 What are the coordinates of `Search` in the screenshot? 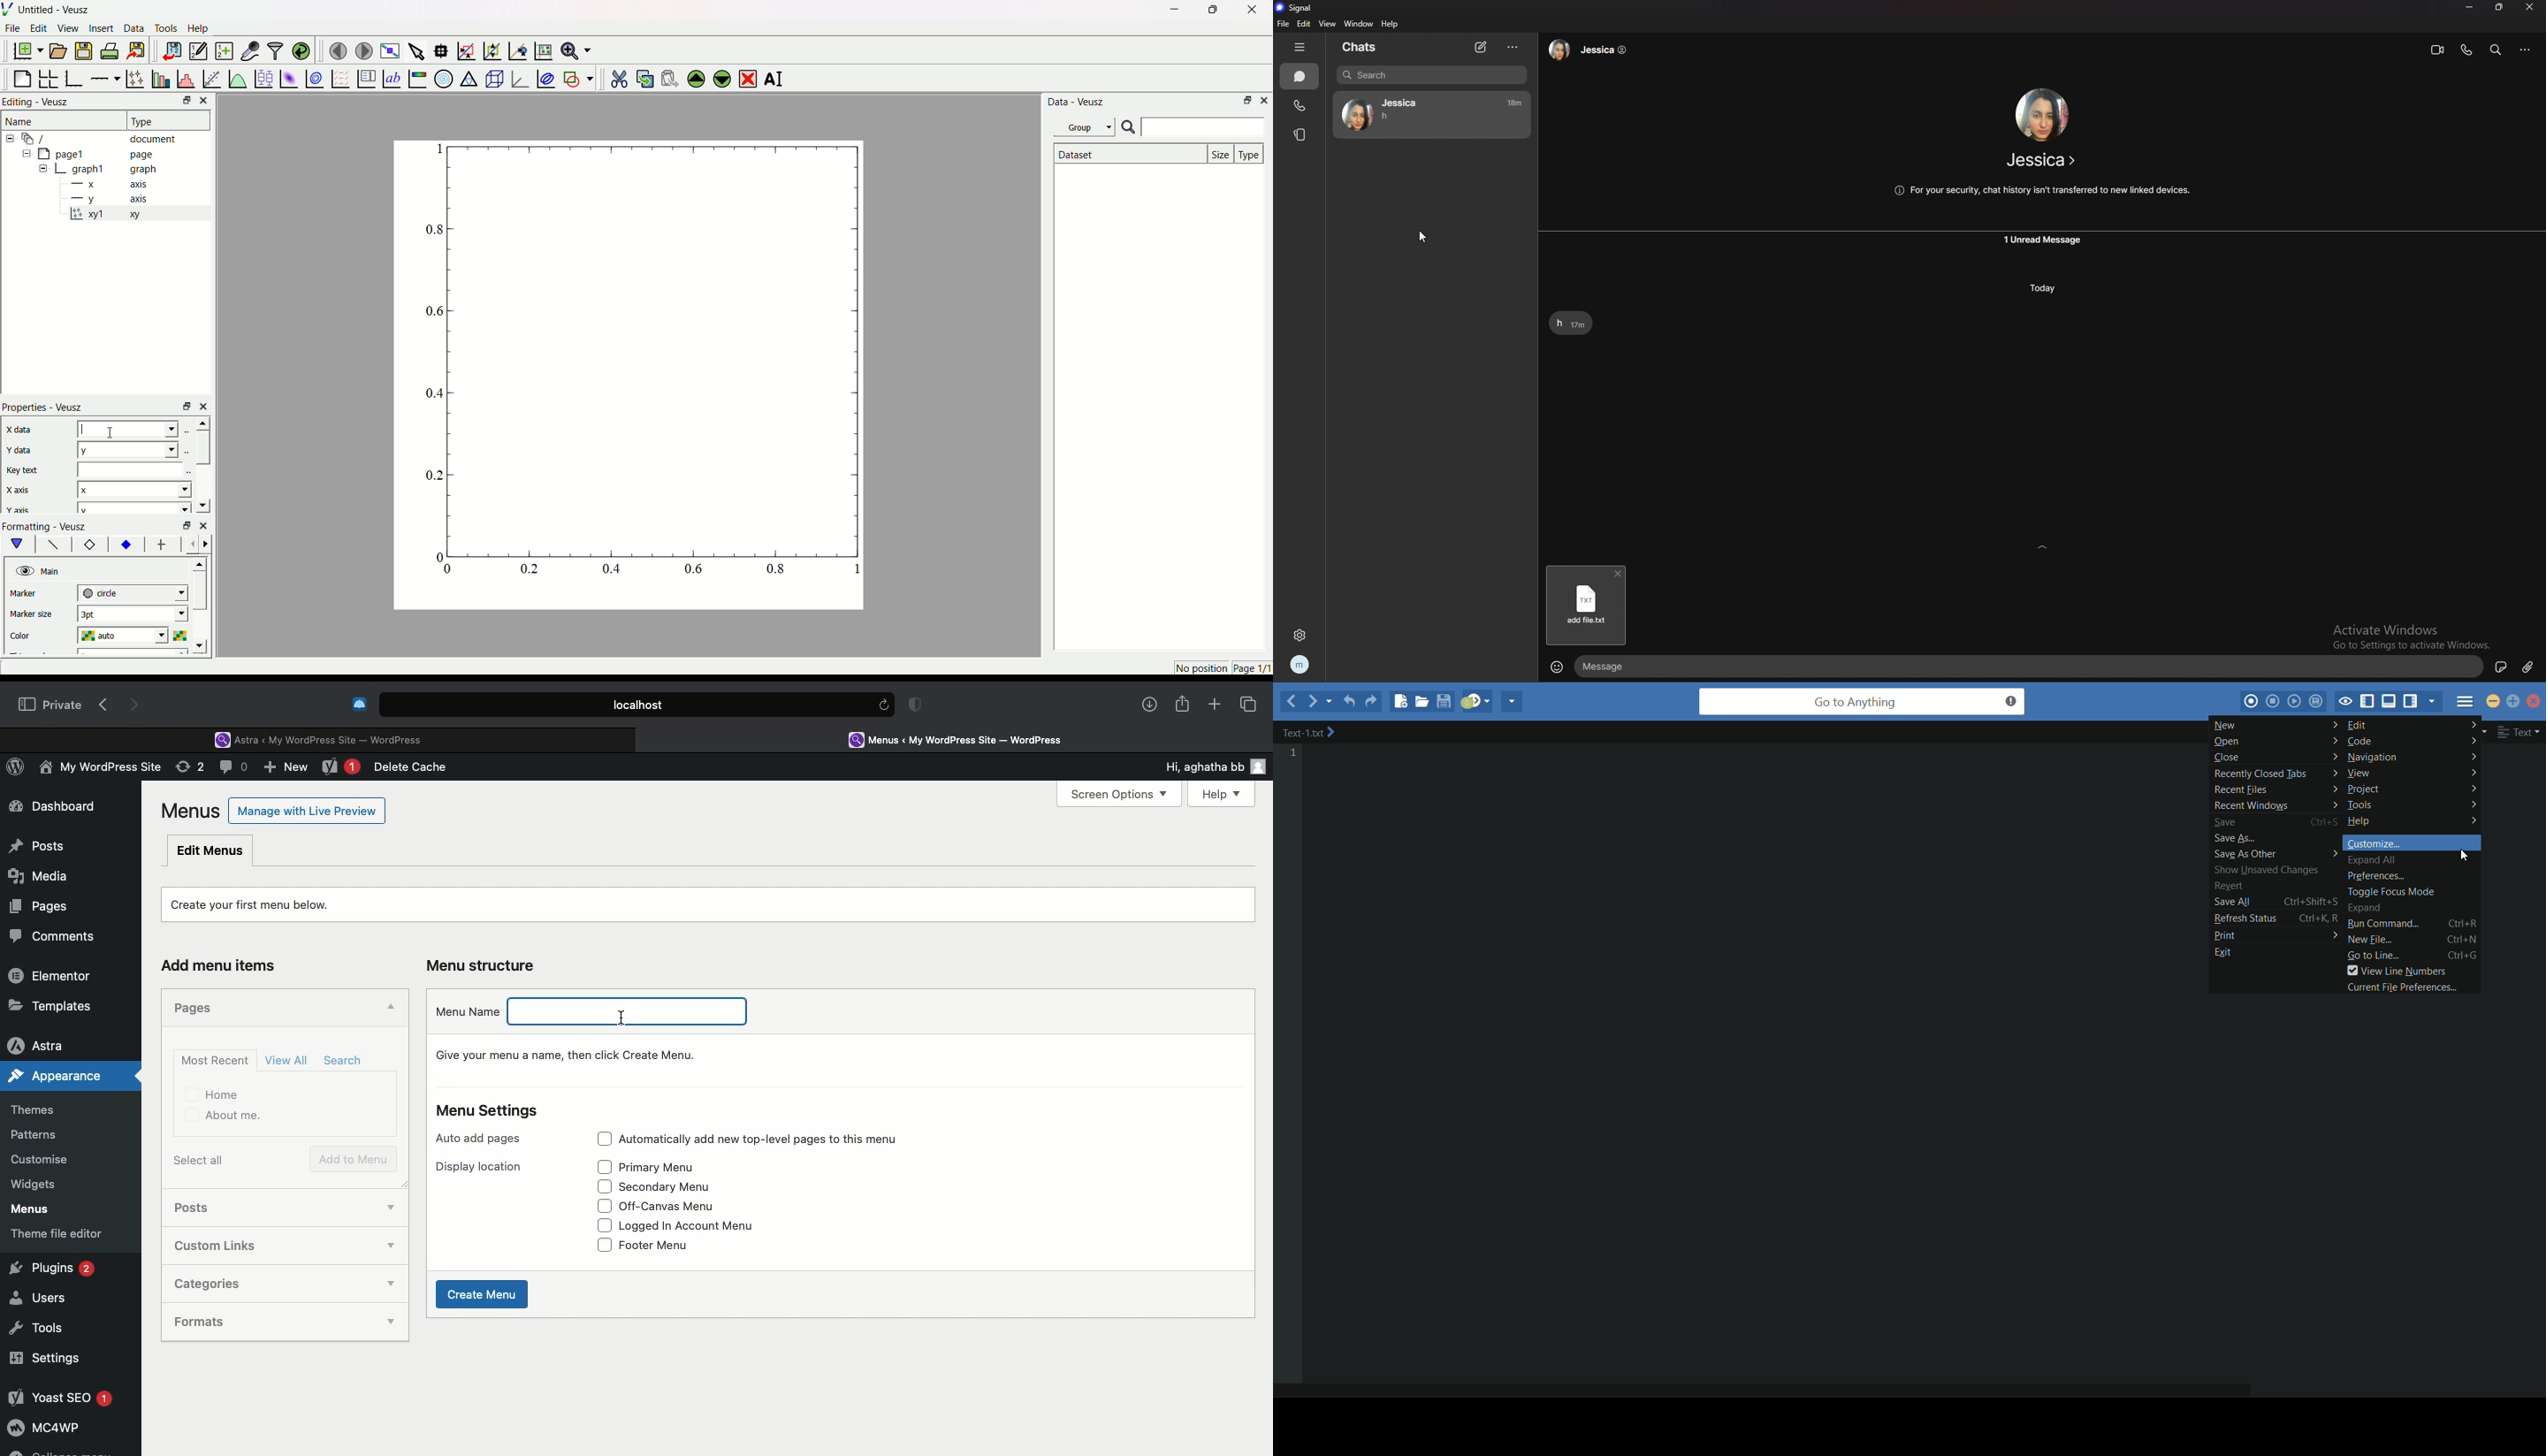 It's located at (346, 1061).